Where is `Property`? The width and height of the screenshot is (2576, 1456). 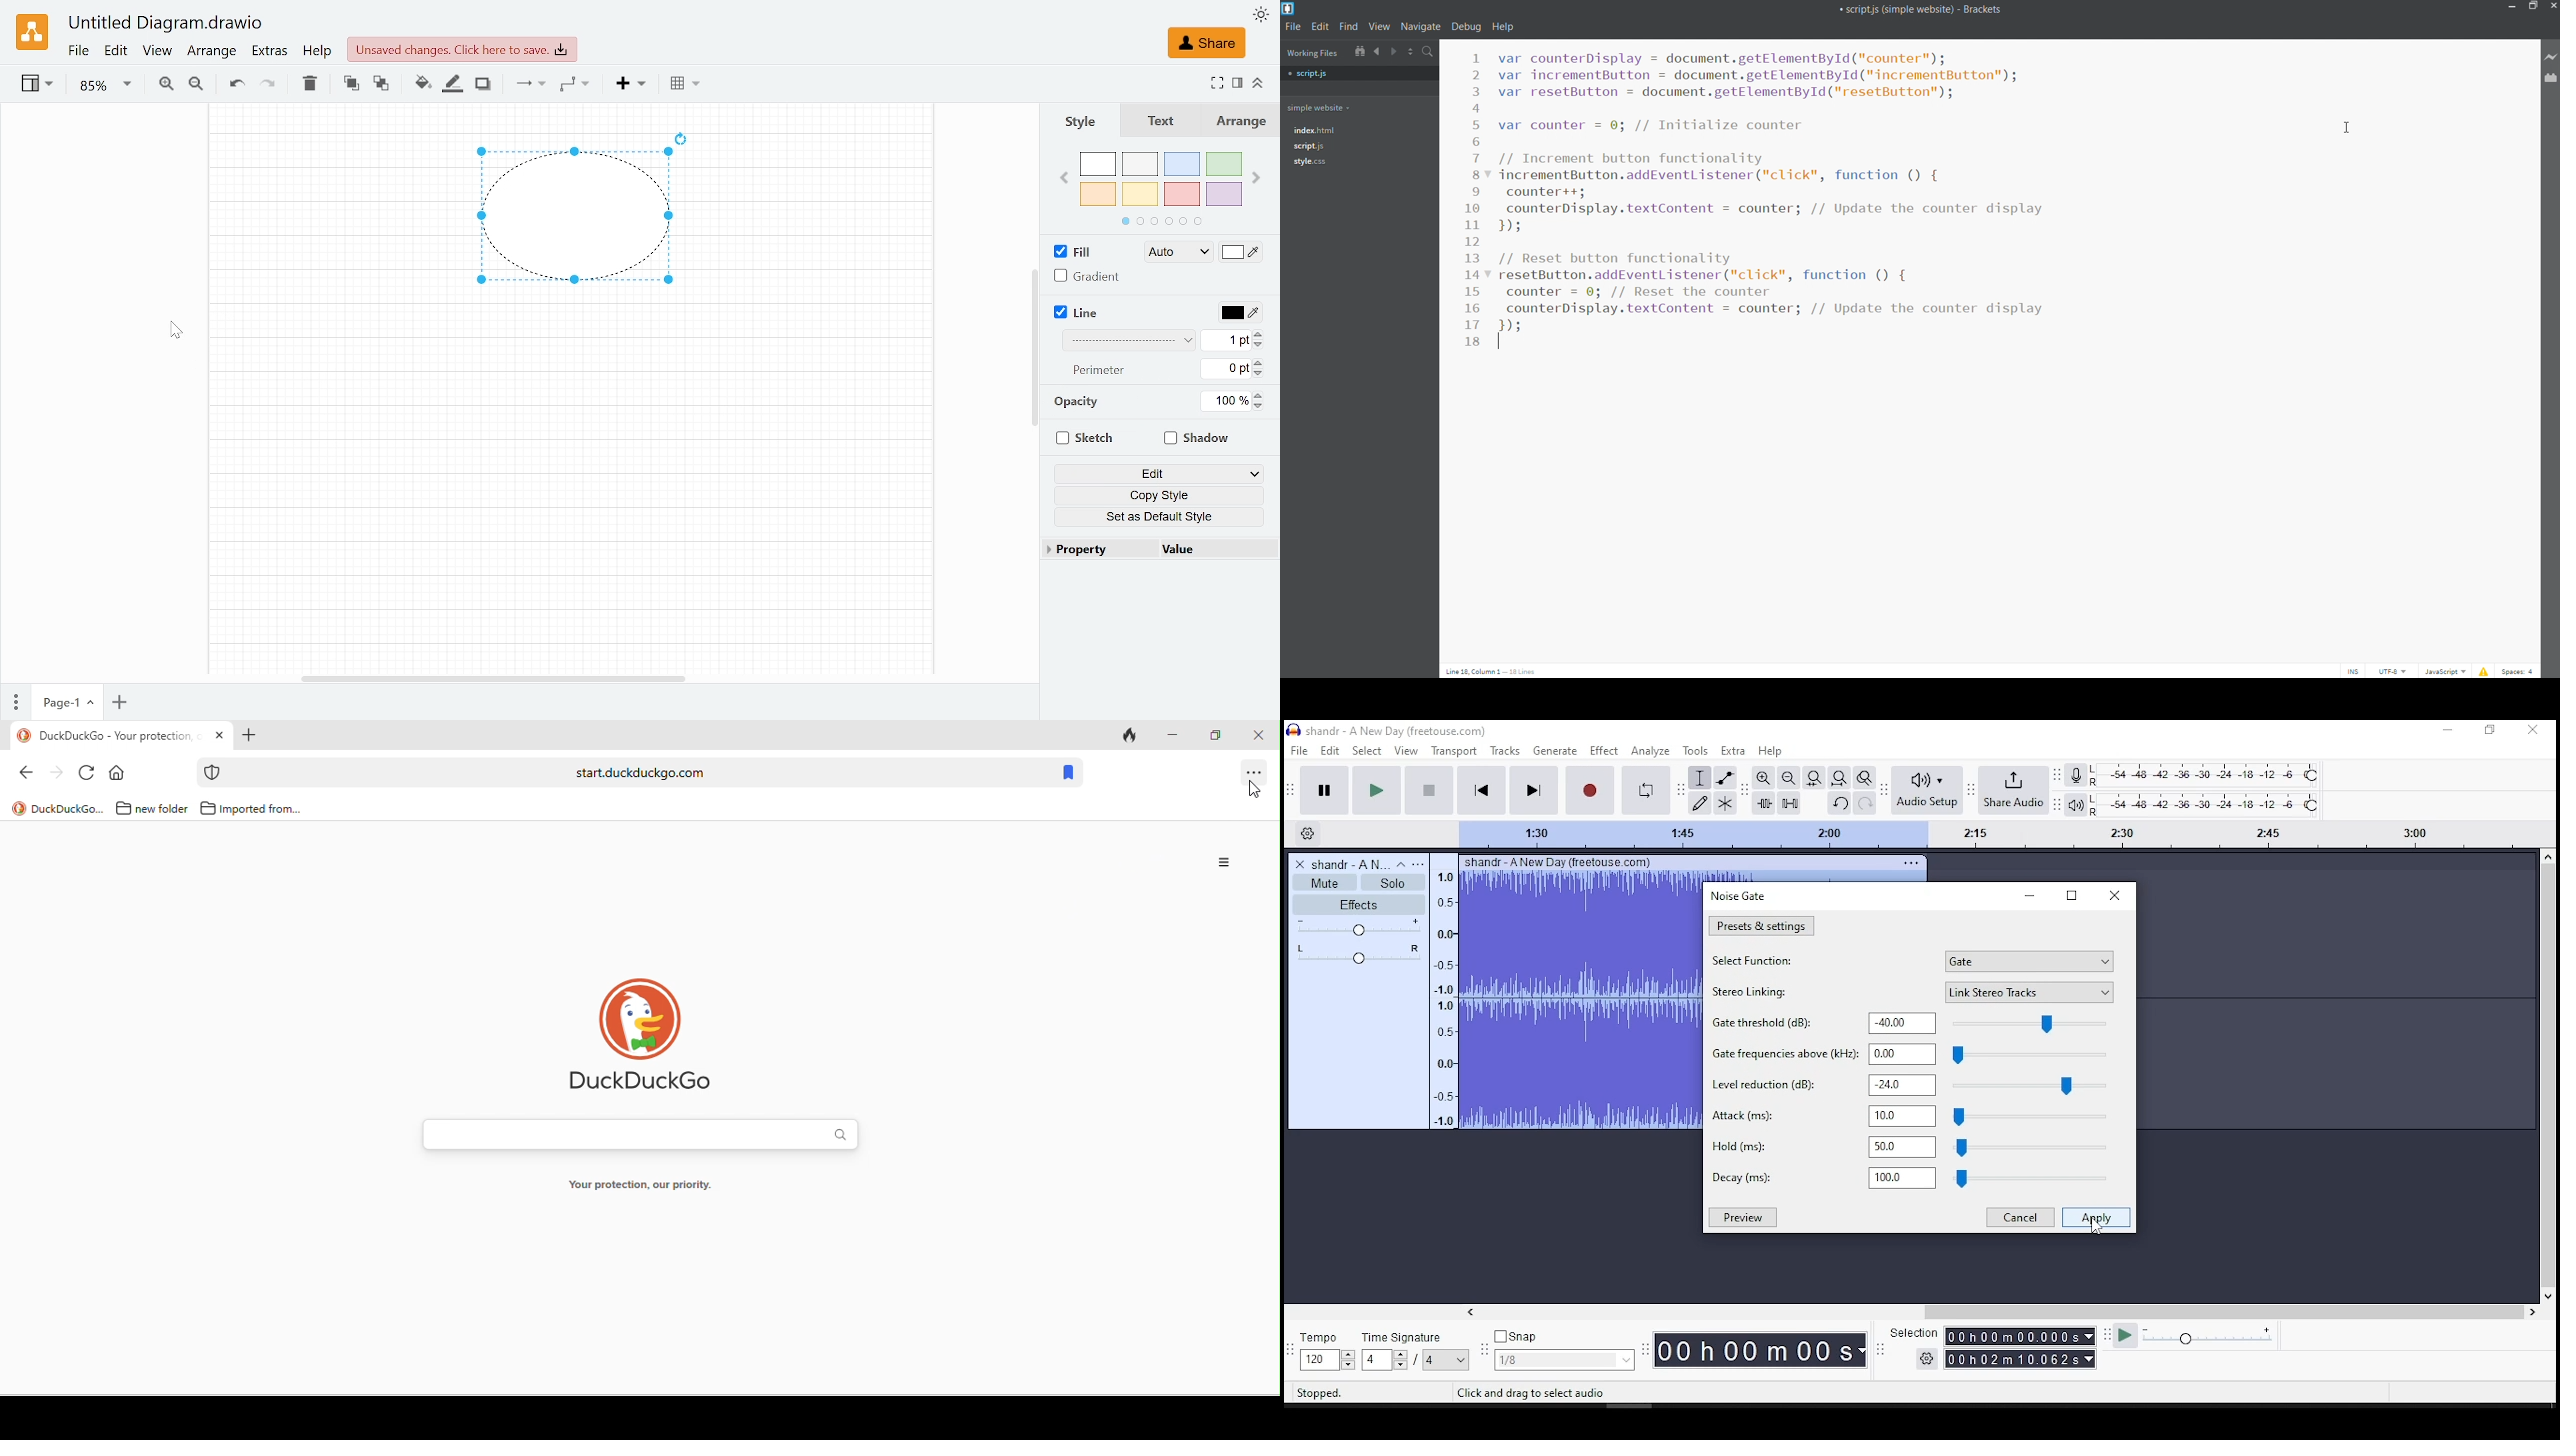 Property is located at coordinates (1095, 550).